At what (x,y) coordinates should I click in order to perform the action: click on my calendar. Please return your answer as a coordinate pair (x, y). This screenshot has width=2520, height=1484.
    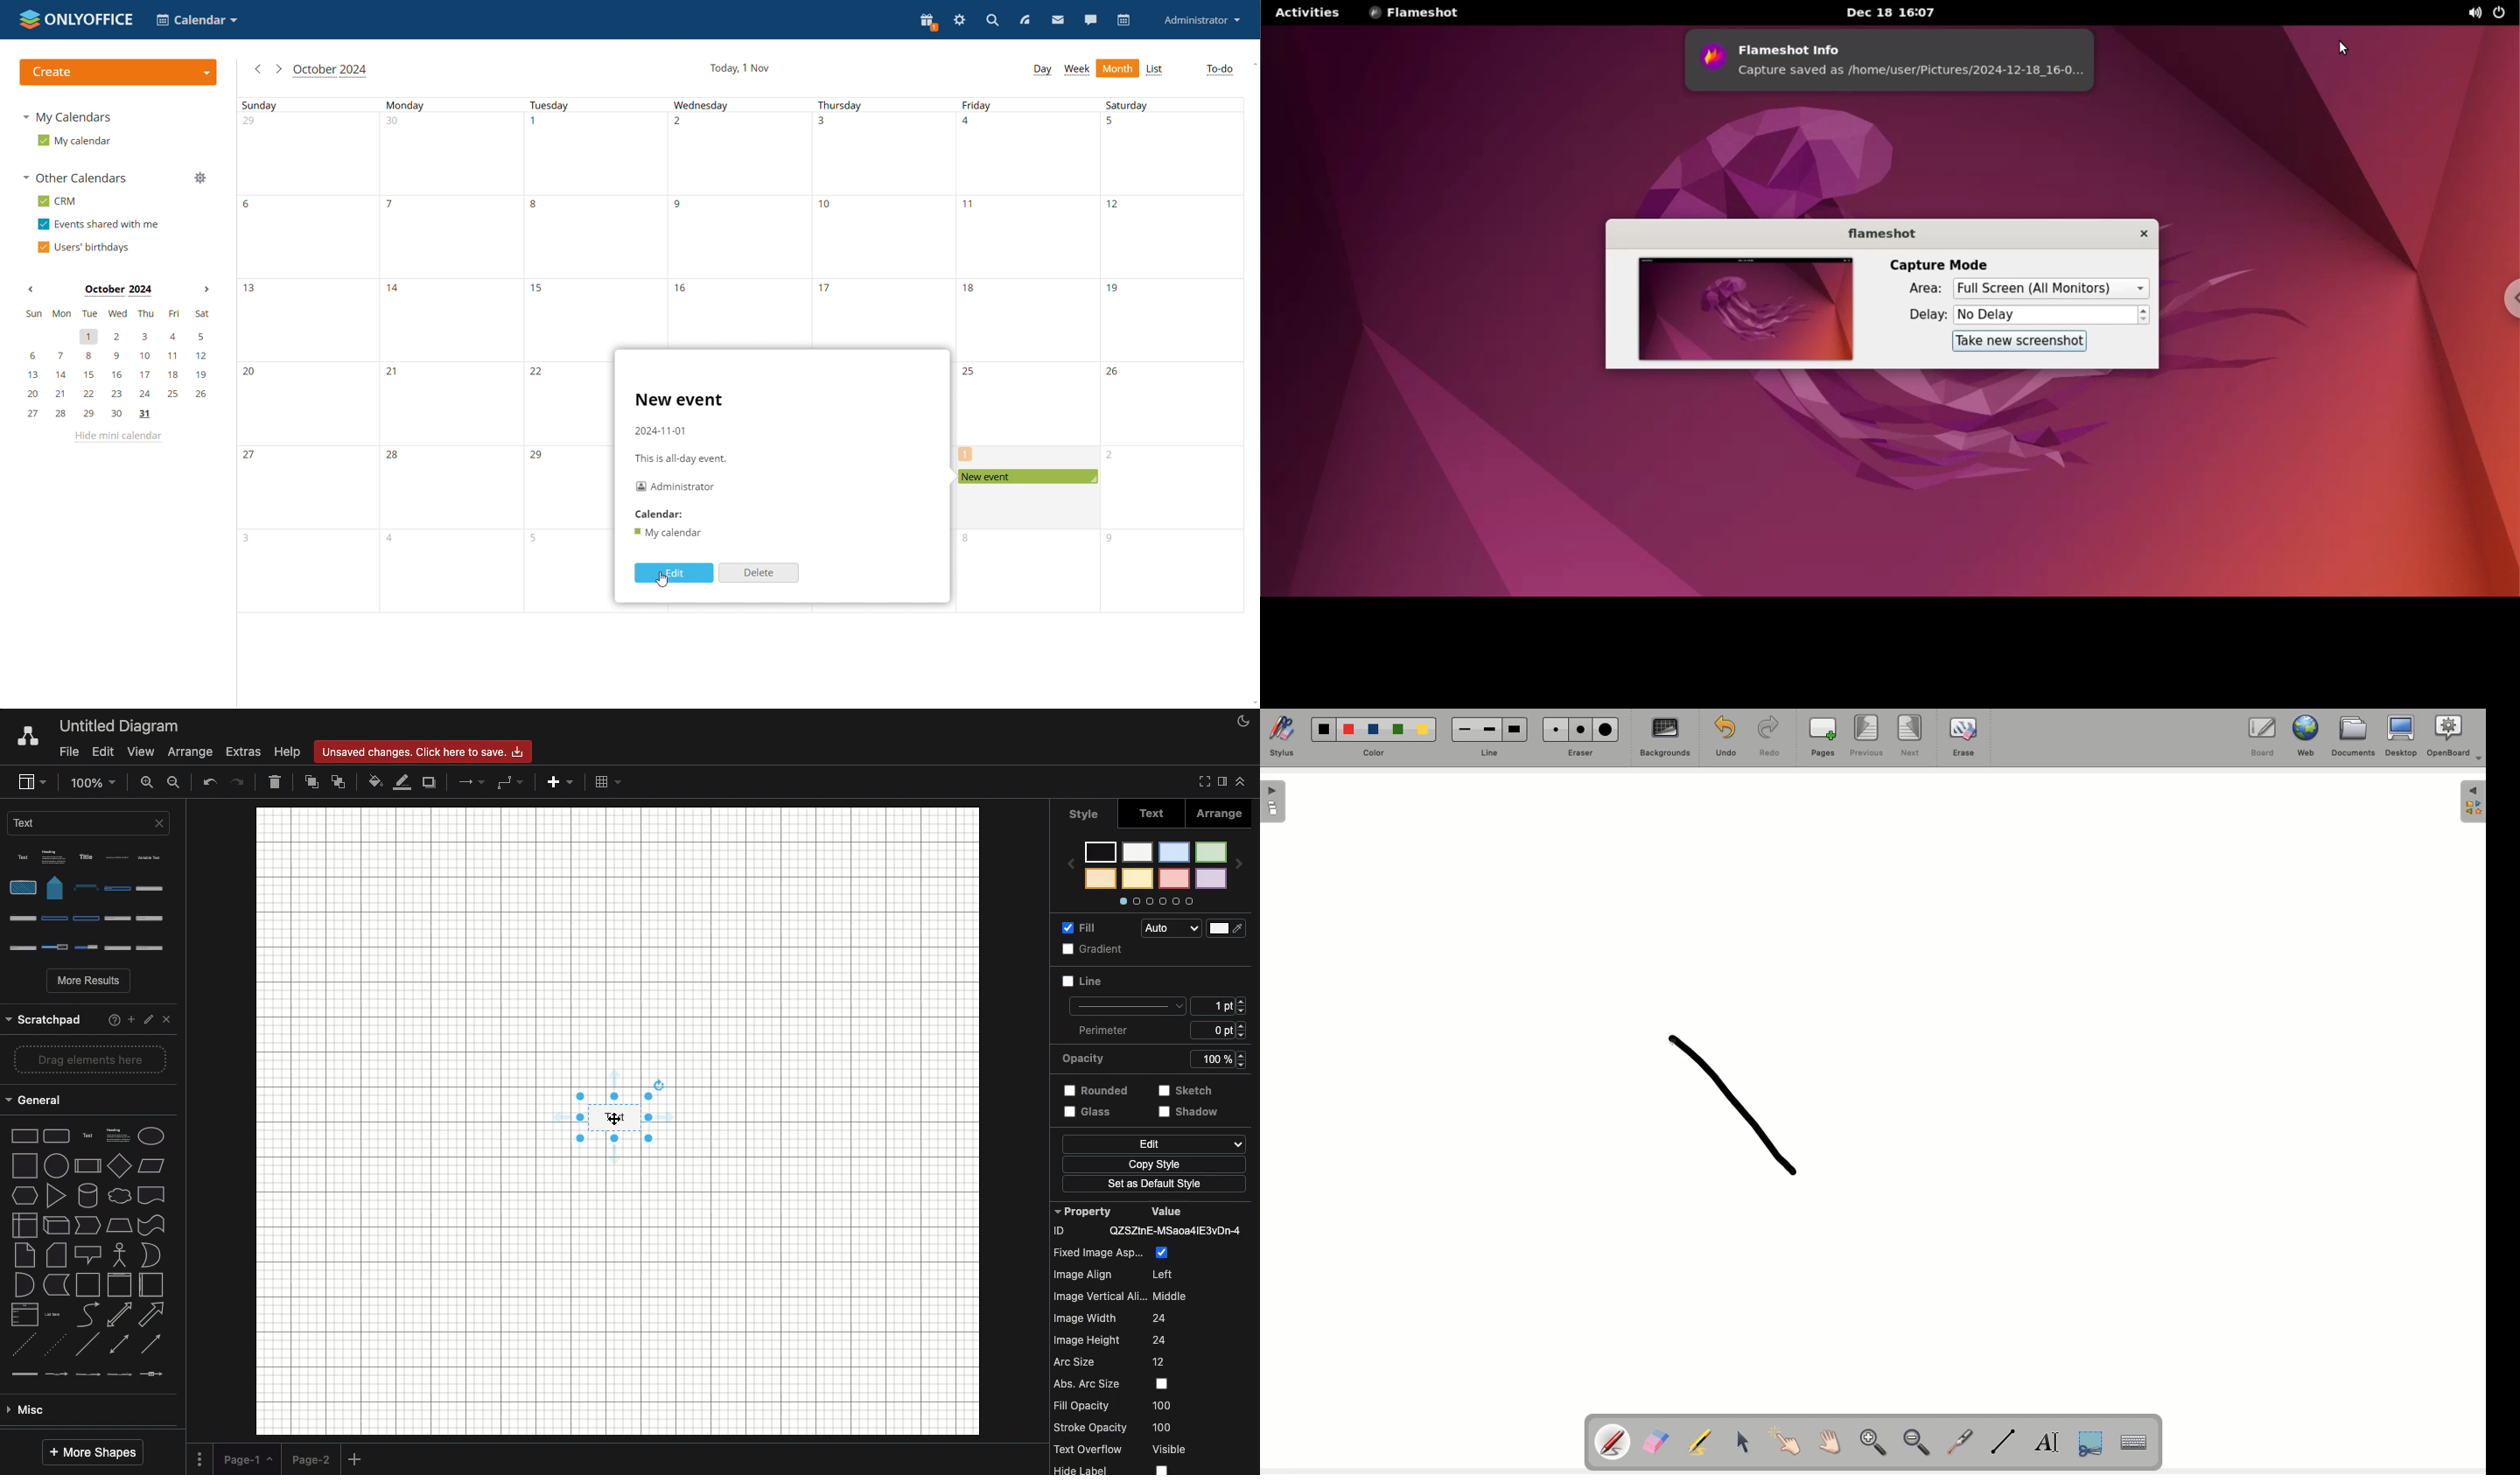
    Looking at the image, I should click on (74, 141).